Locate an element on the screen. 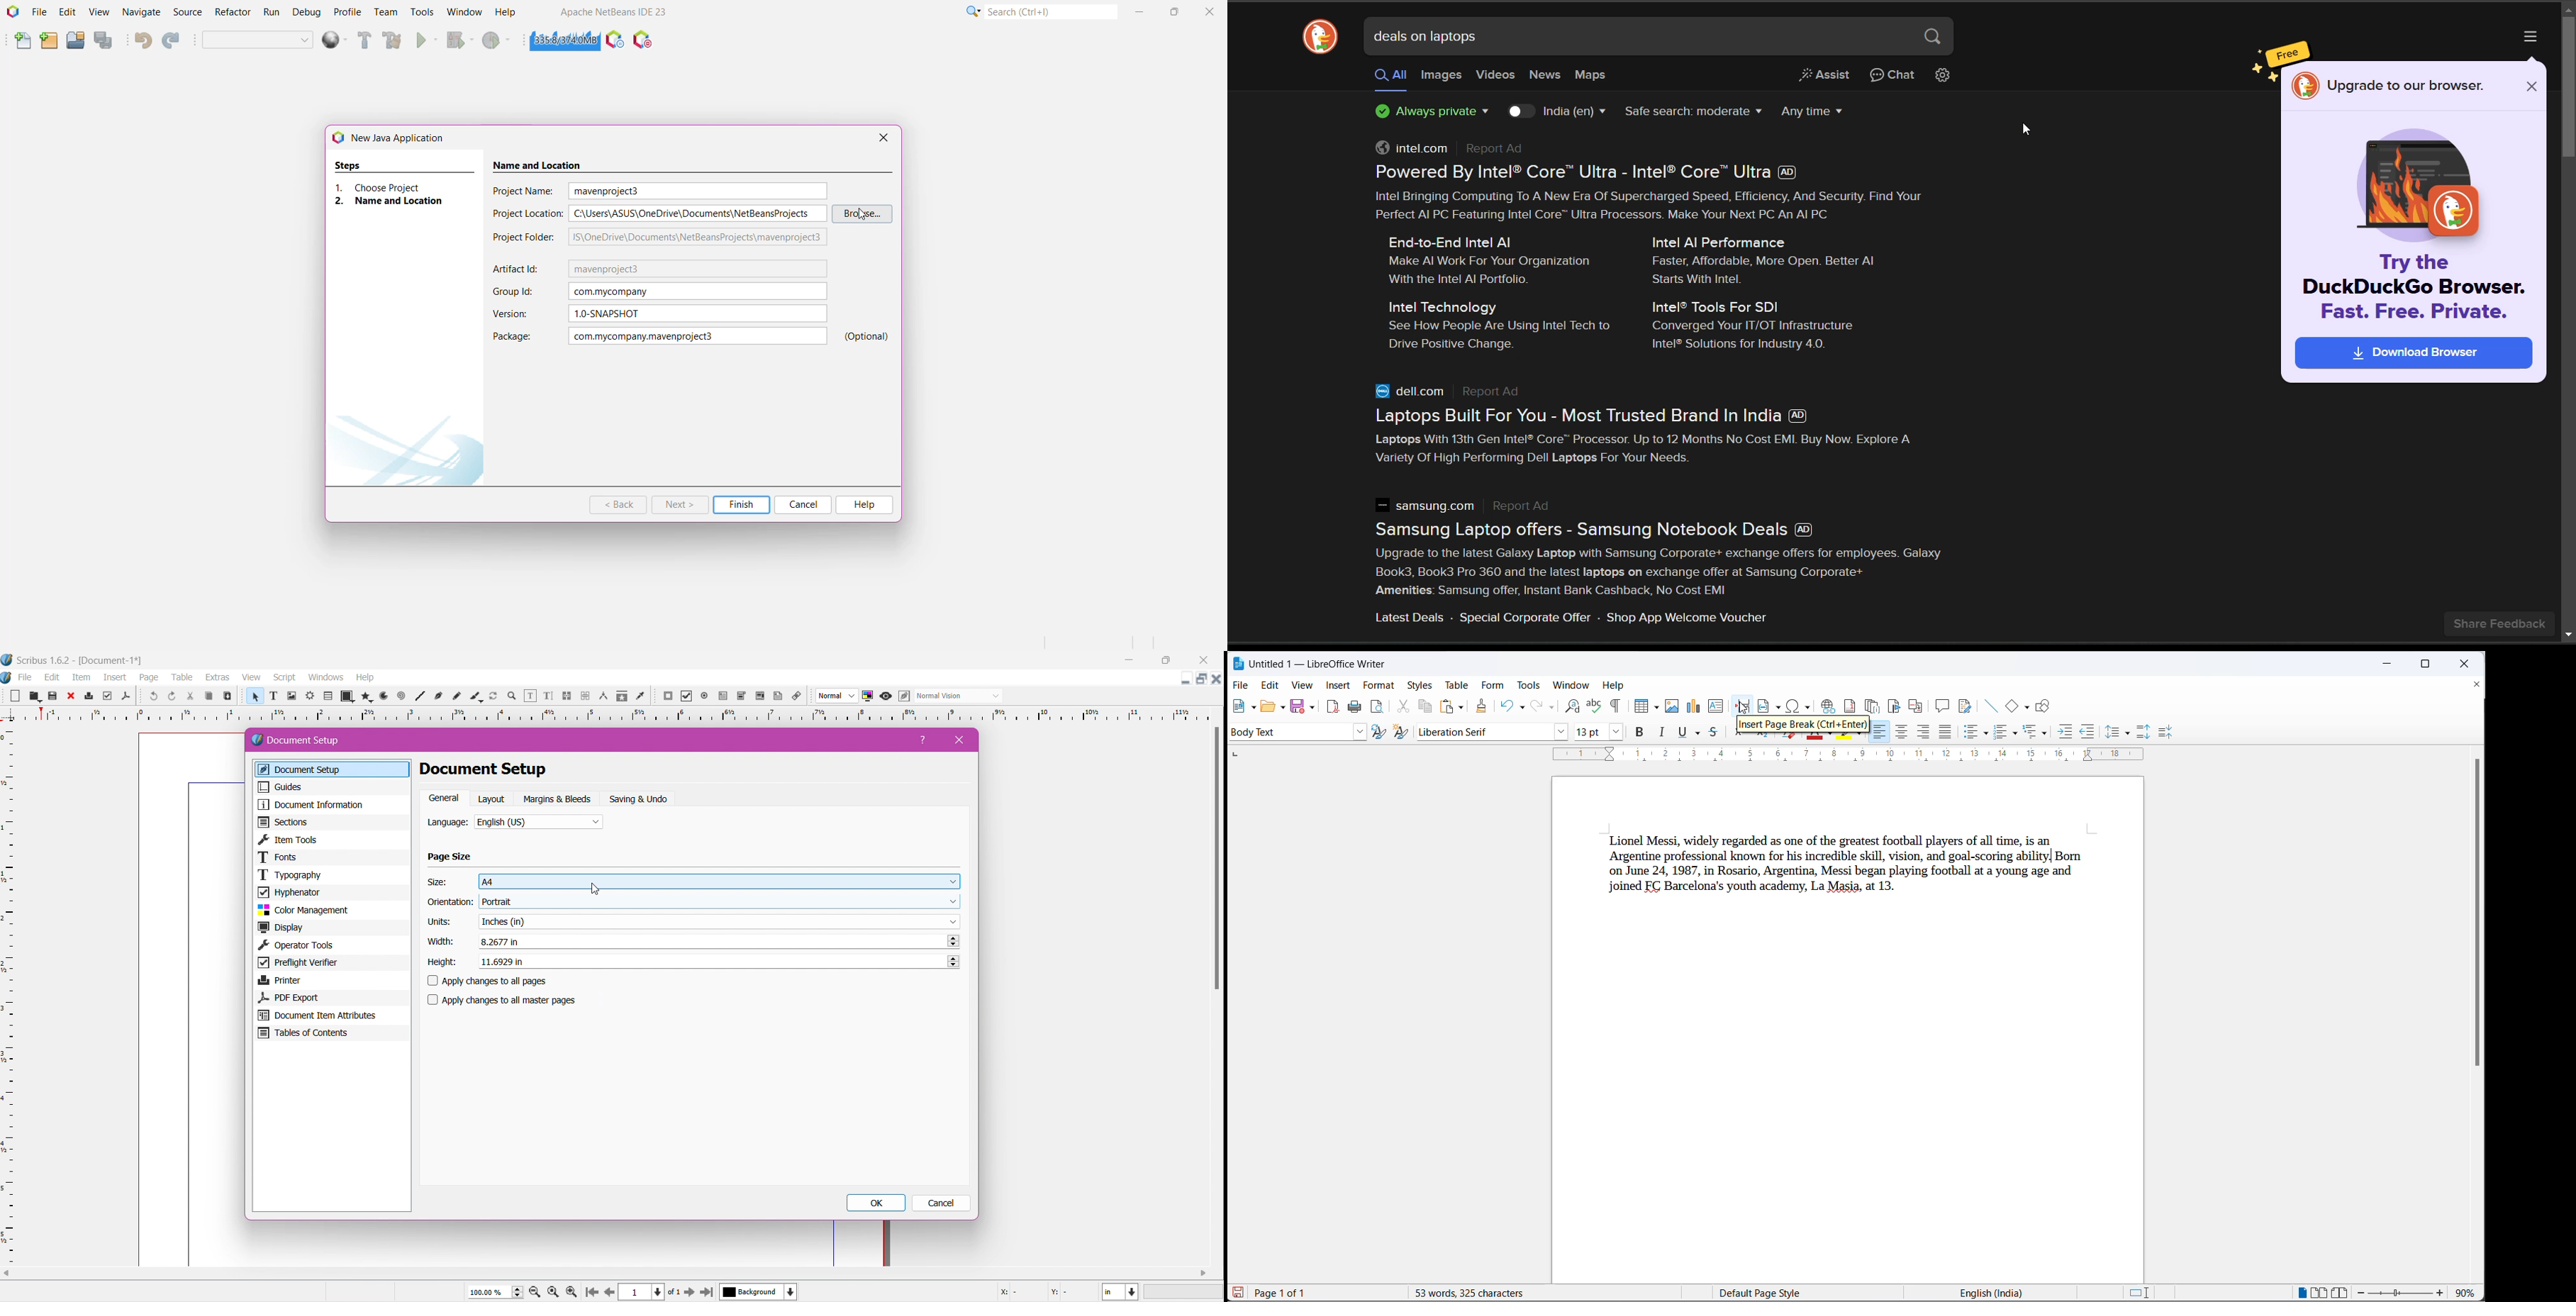 The image size is (2576, 1316). Choose Project is located at coordinates (395, 187).